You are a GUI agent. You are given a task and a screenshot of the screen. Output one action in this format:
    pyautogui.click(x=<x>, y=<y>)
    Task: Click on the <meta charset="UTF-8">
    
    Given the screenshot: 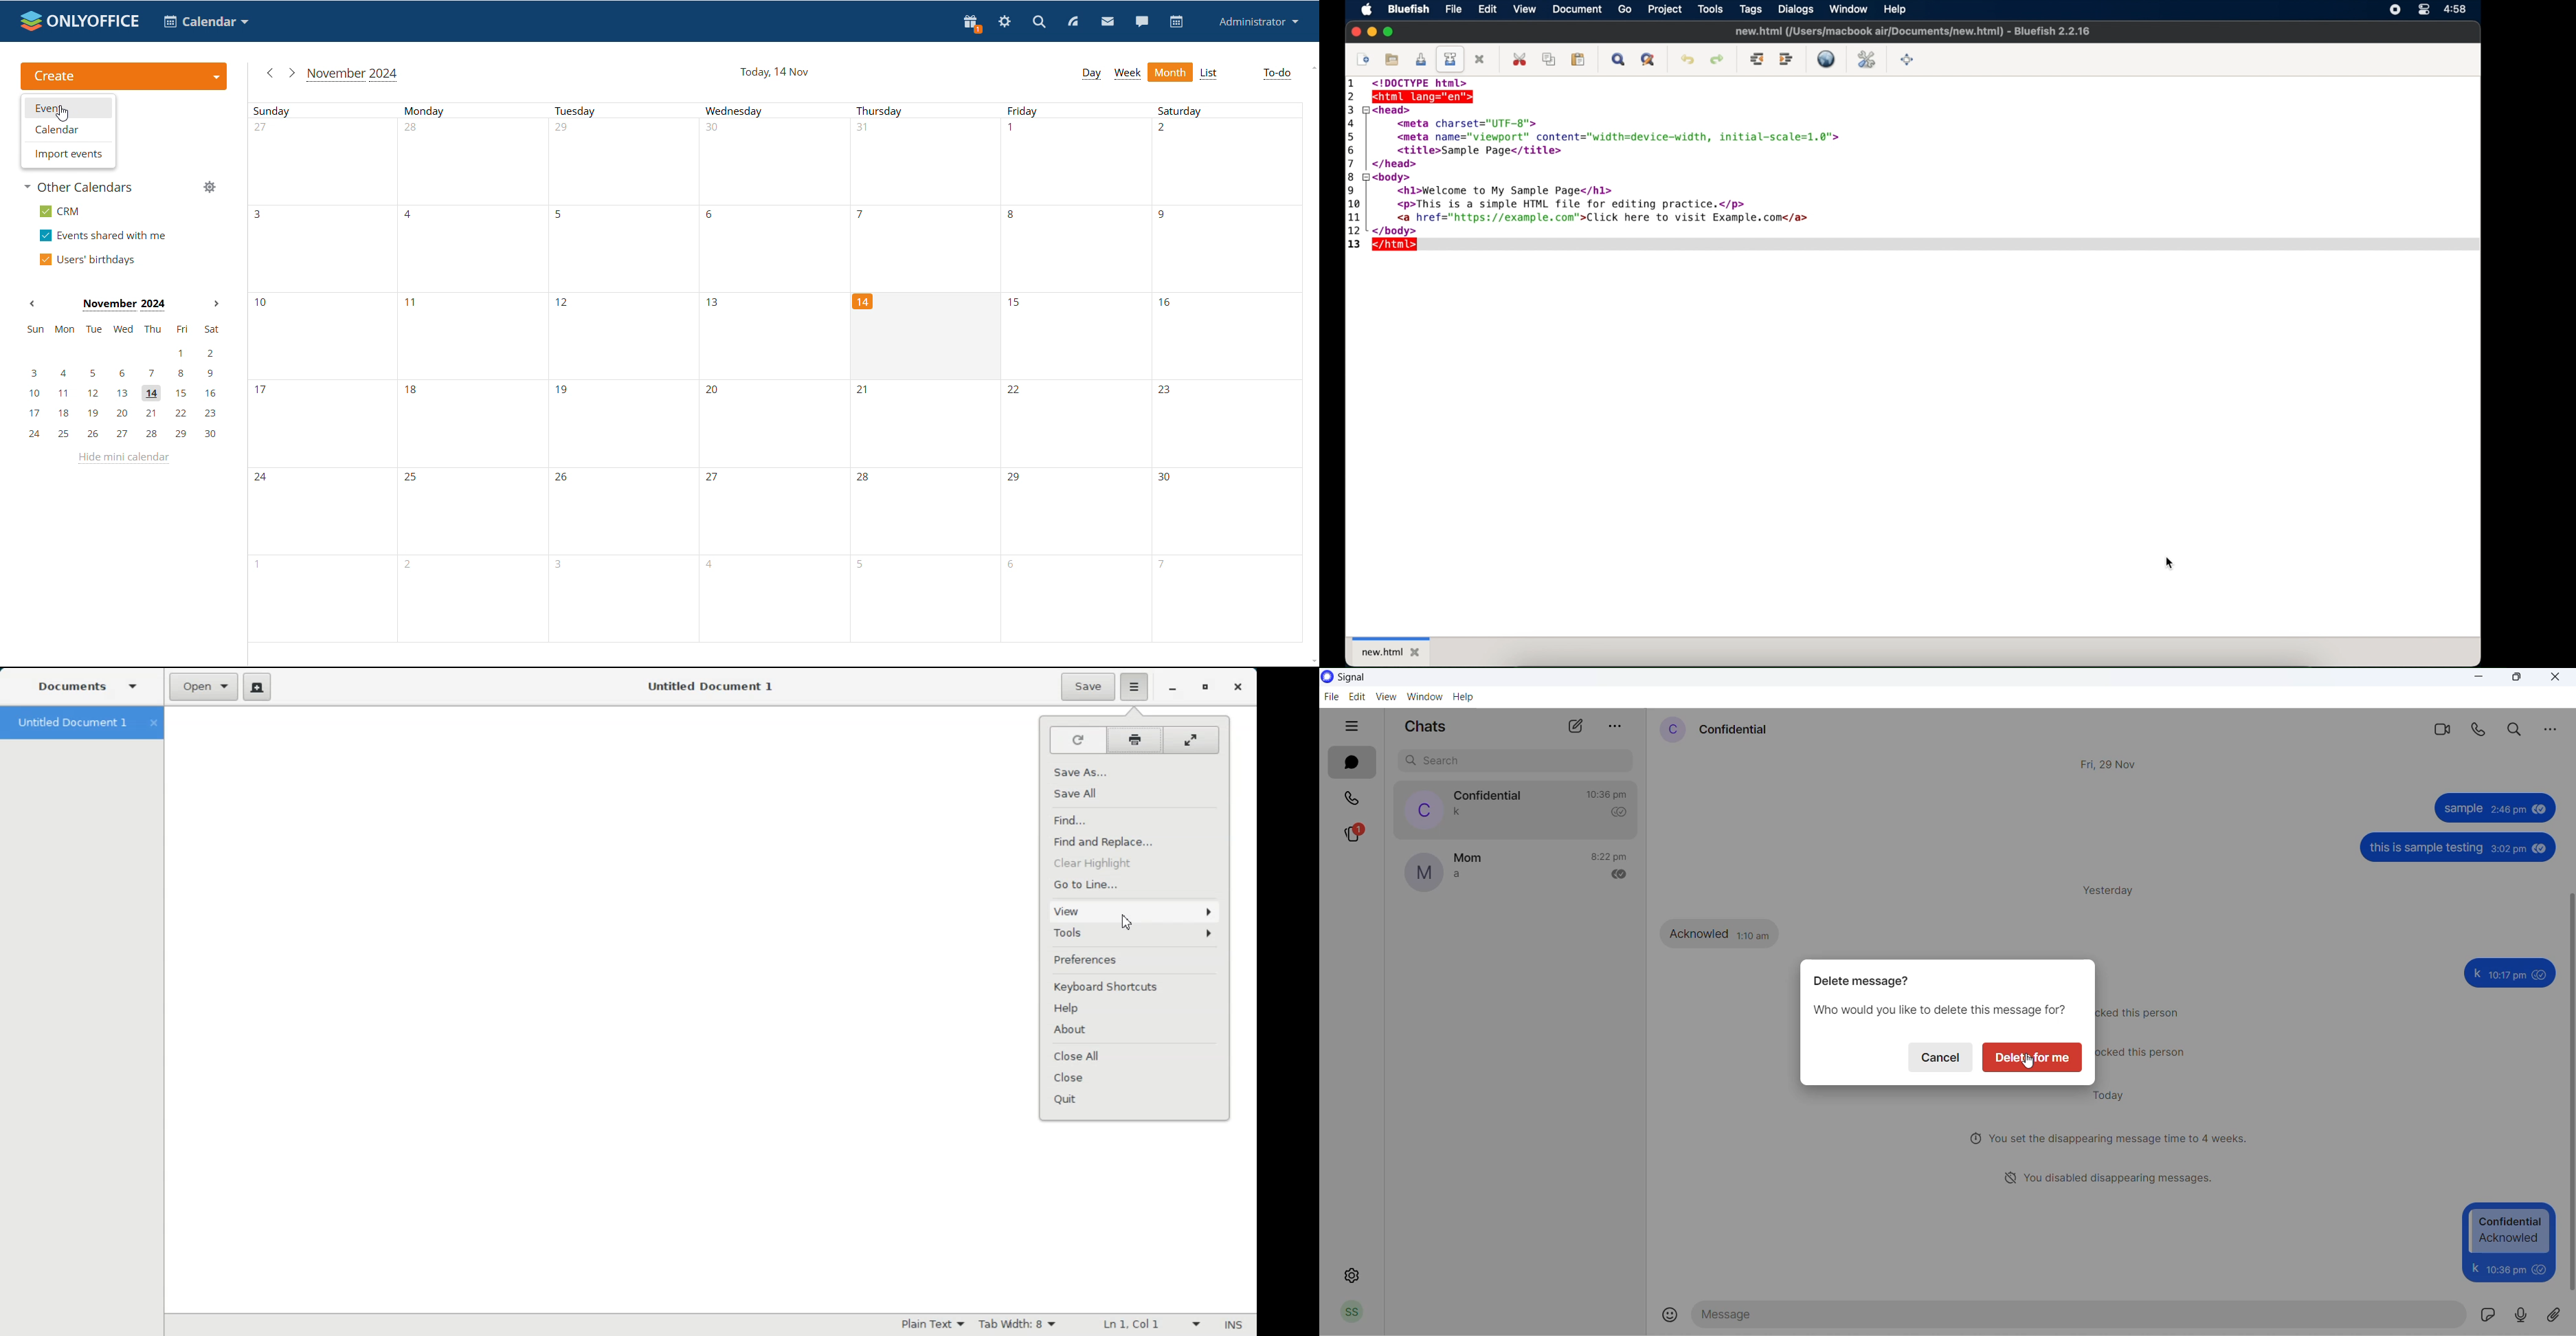 What is the action you would take?
    pyautogui.click(x=1472, y=122)
    